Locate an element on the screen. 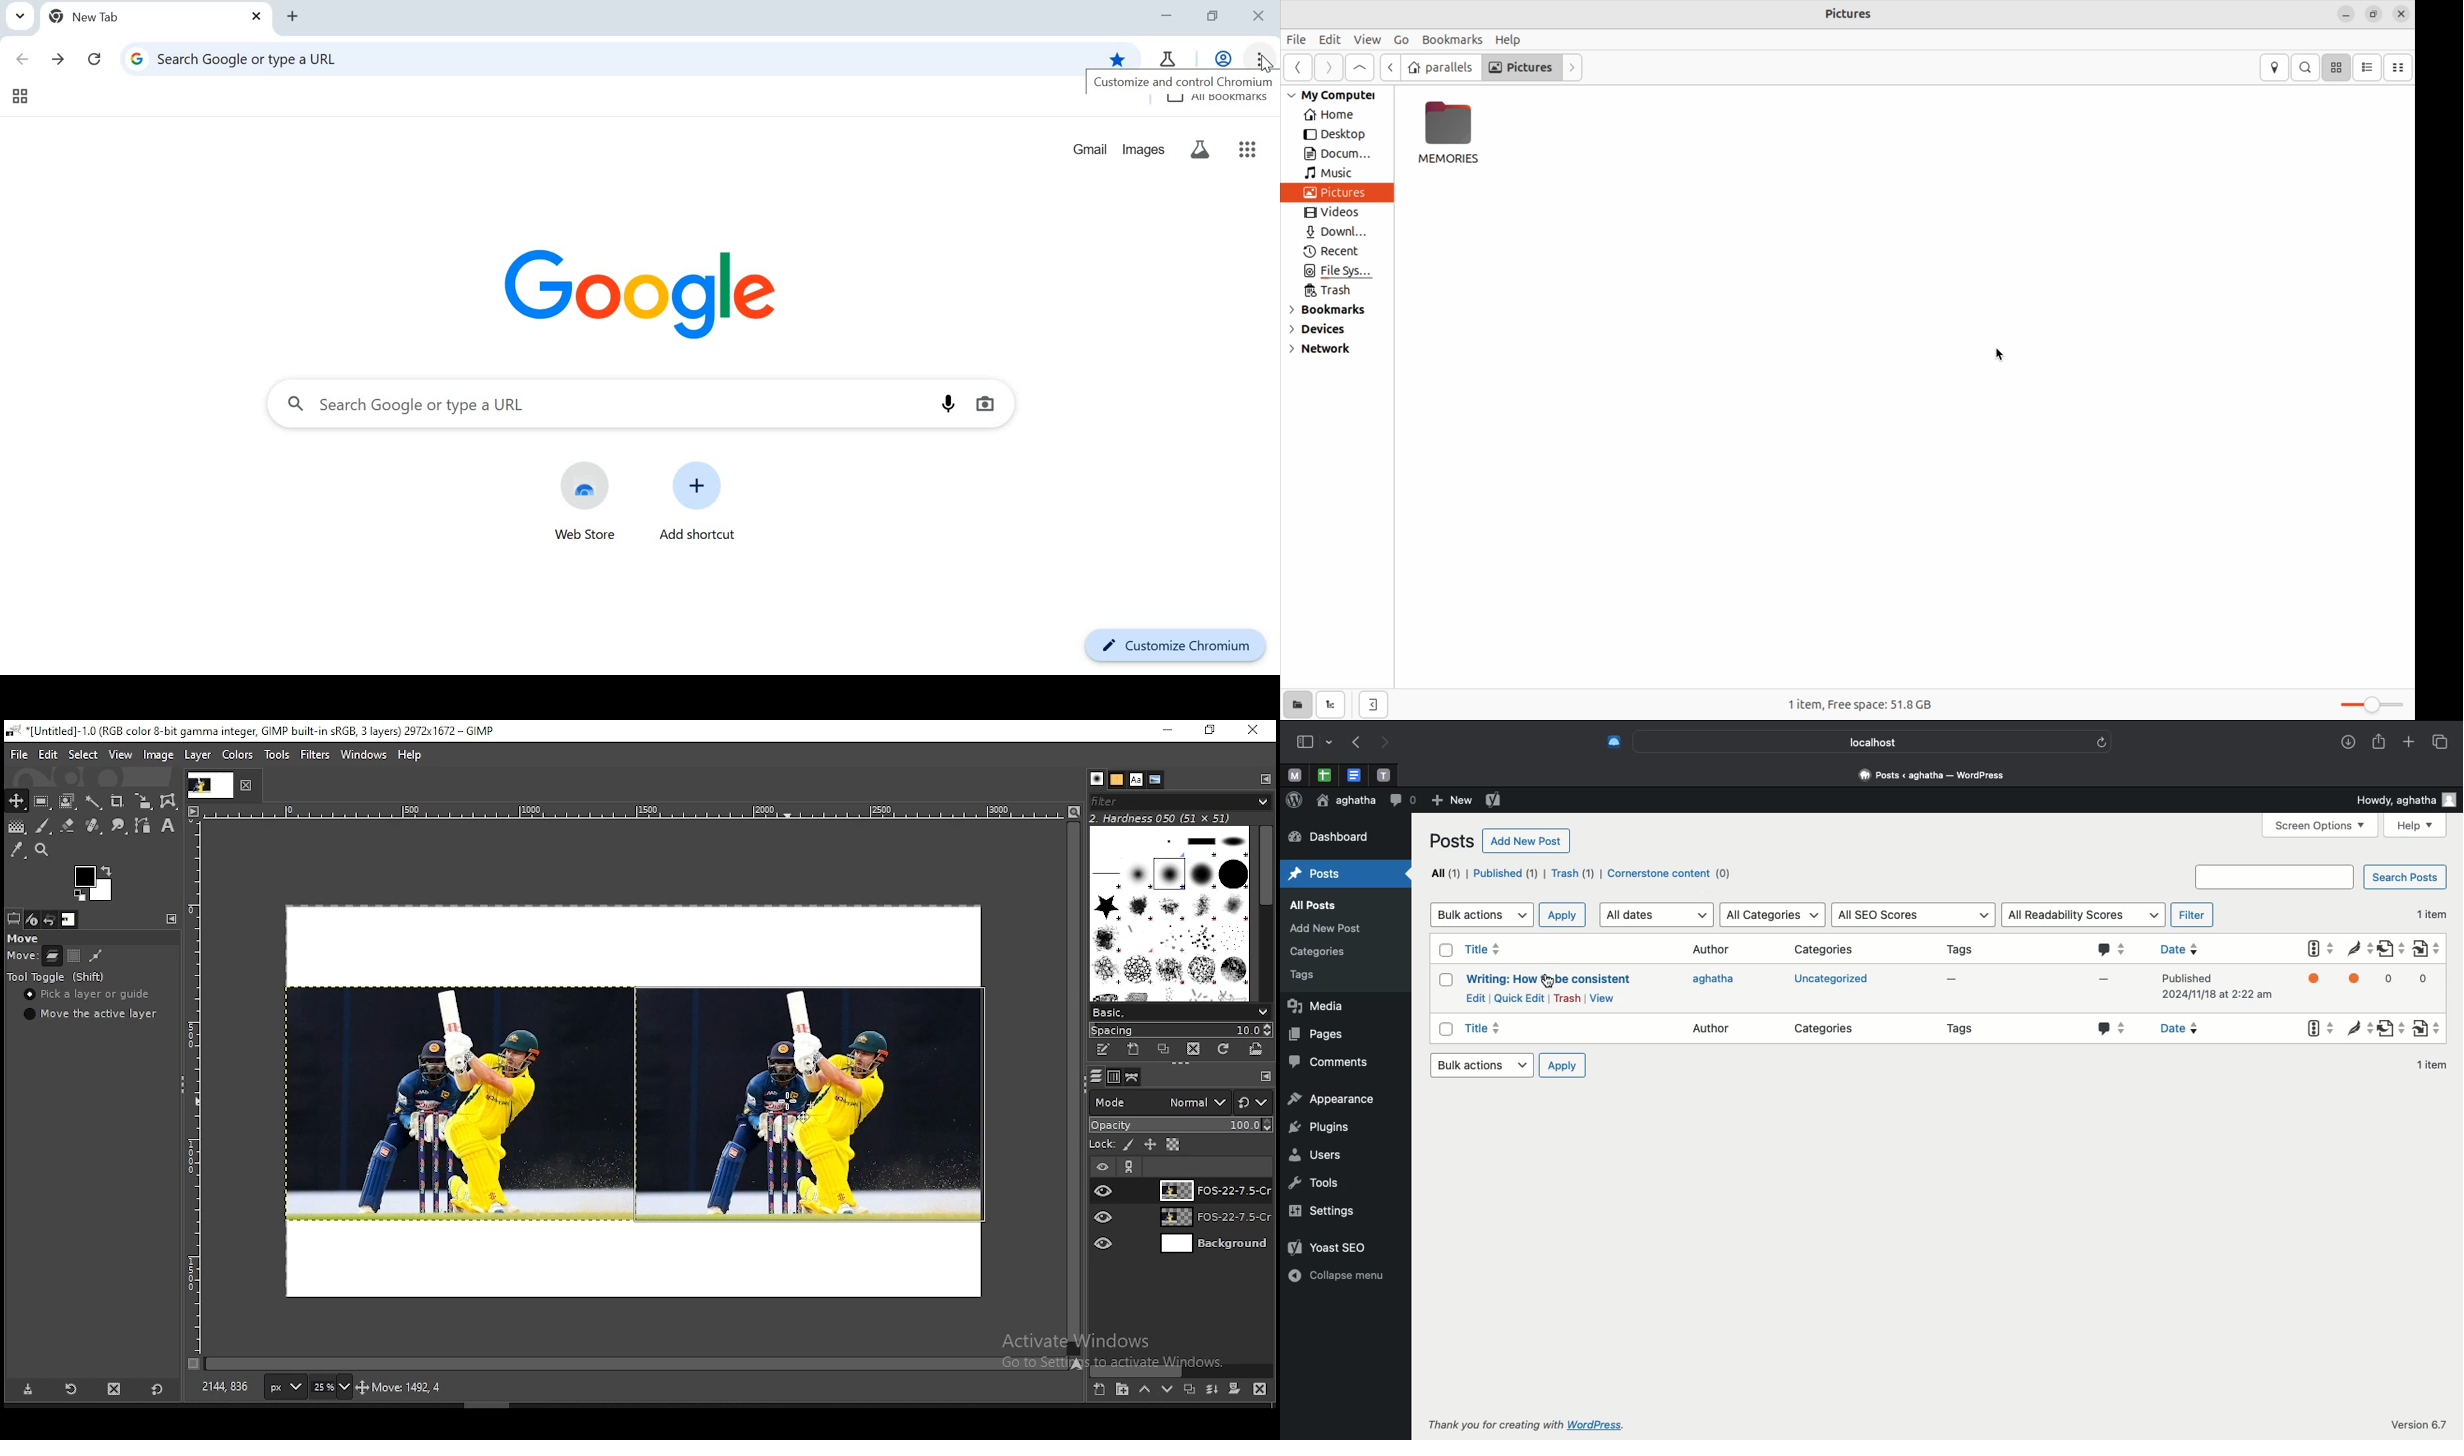  Yoast is located at coordinates (1333, 1243).